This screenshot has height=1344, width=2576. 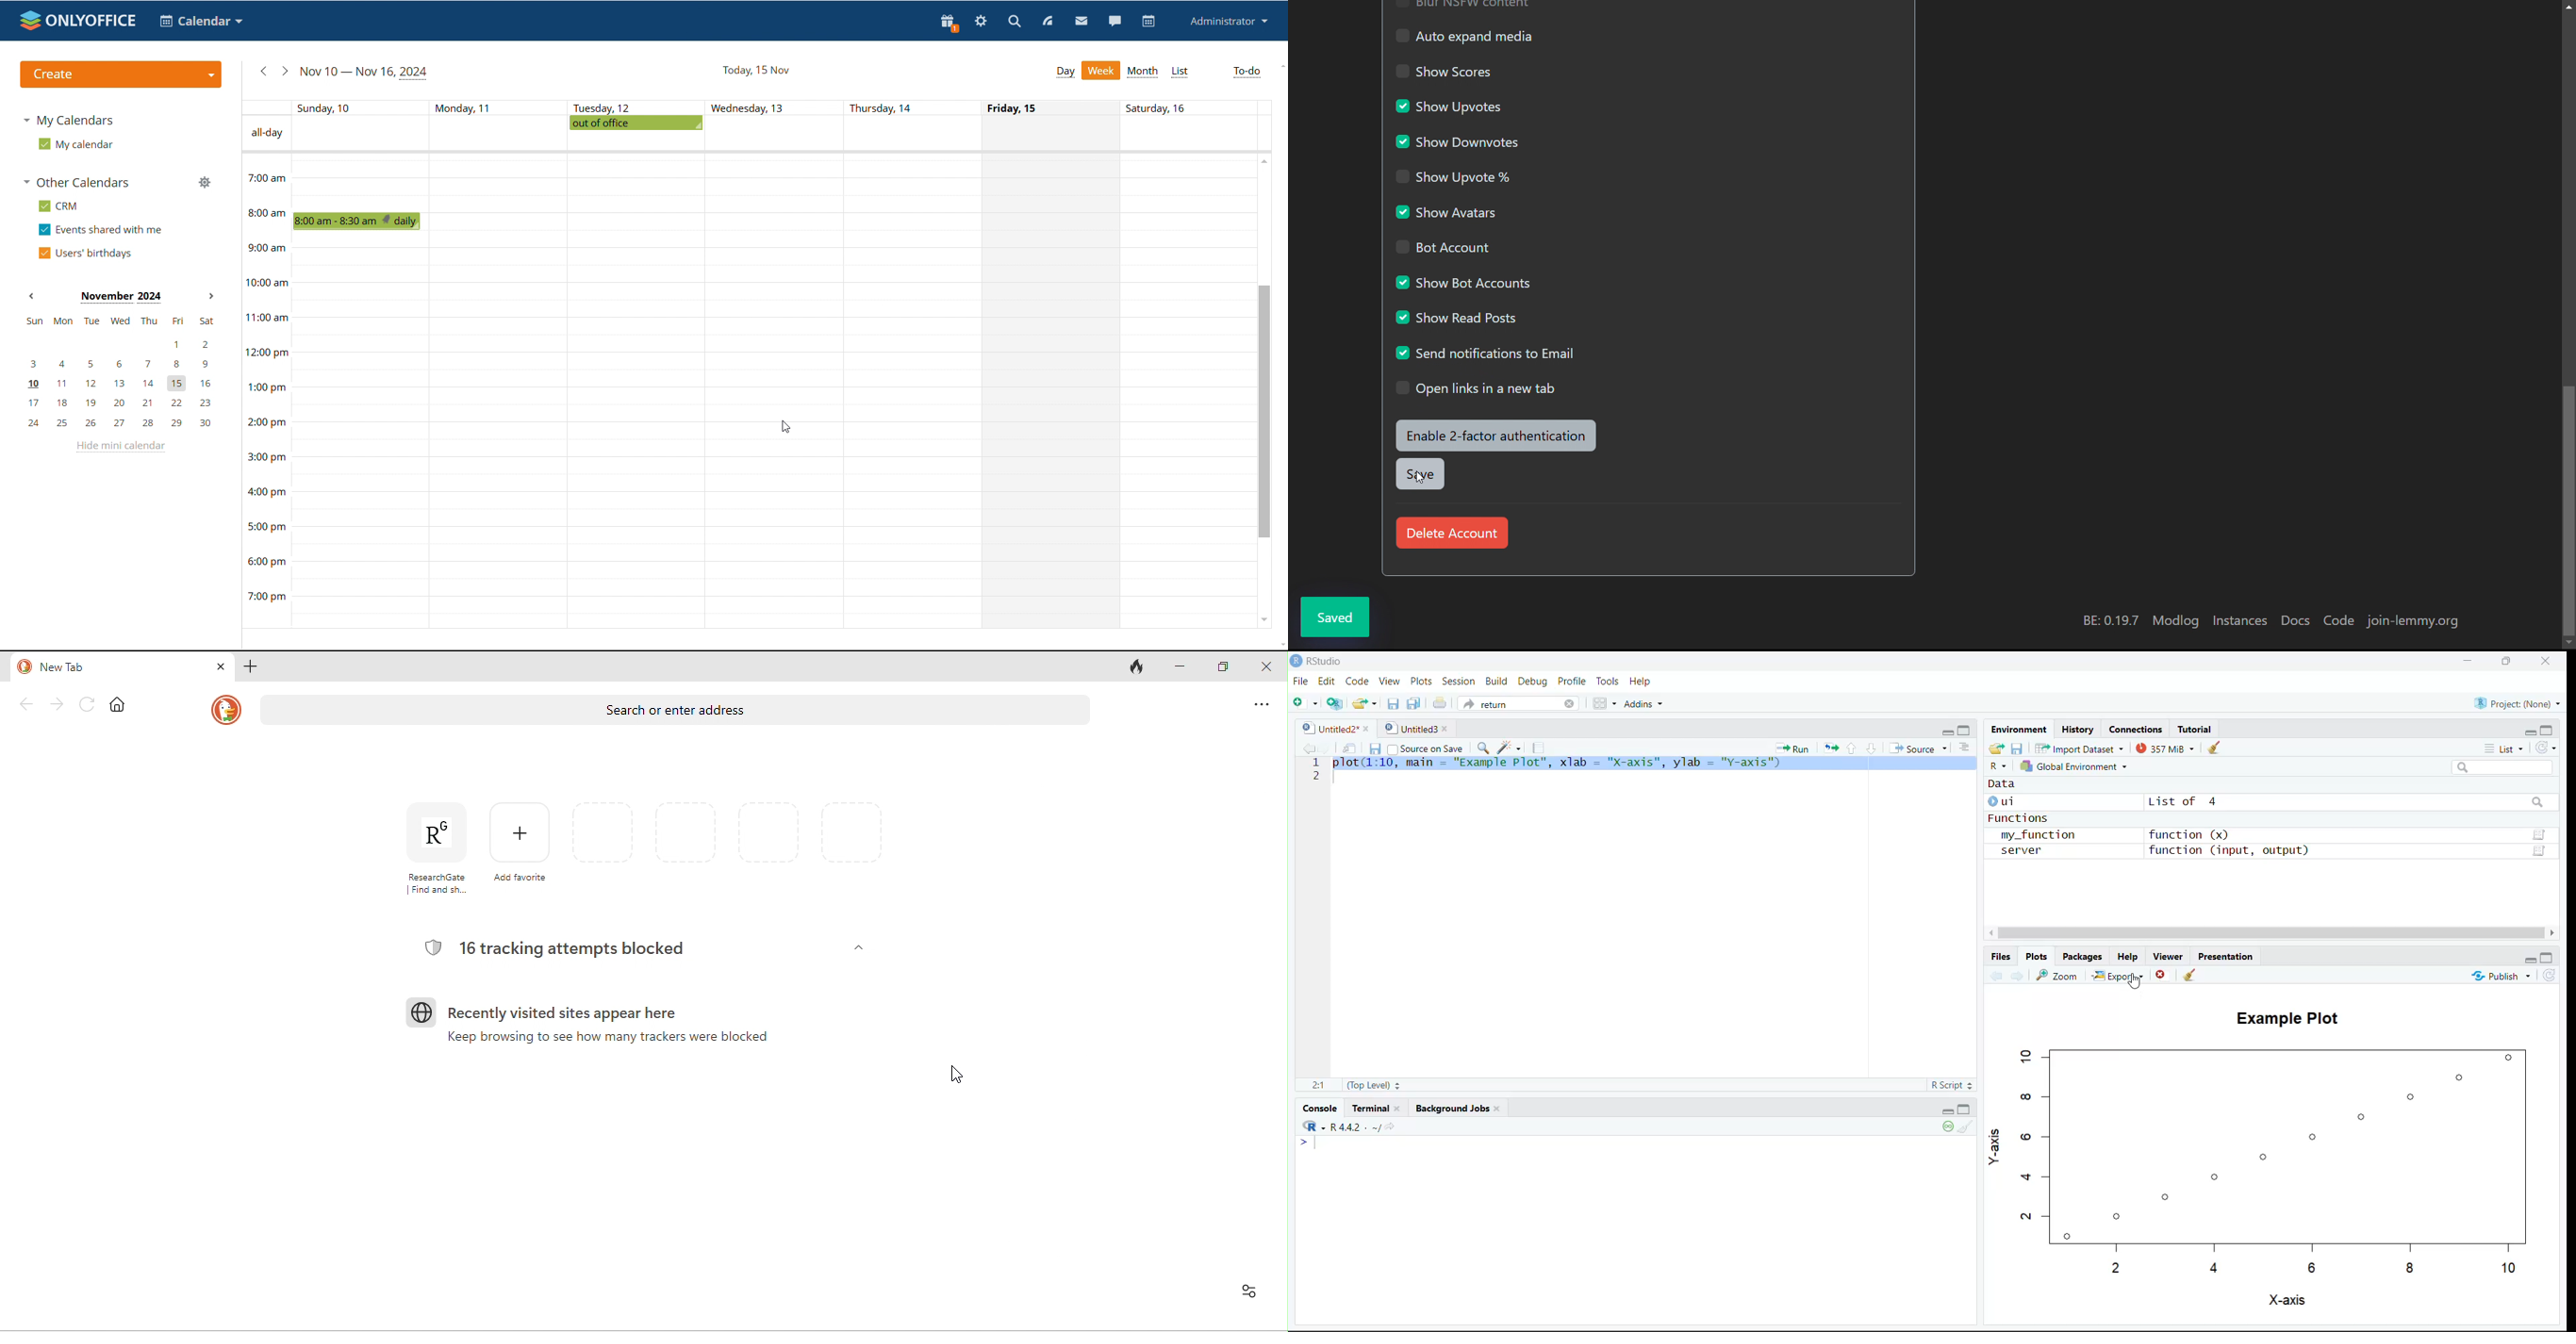 What do you see at coordinates (1302, 680) in the screenshot?
I see `File` at bounding box center [1302, 680].